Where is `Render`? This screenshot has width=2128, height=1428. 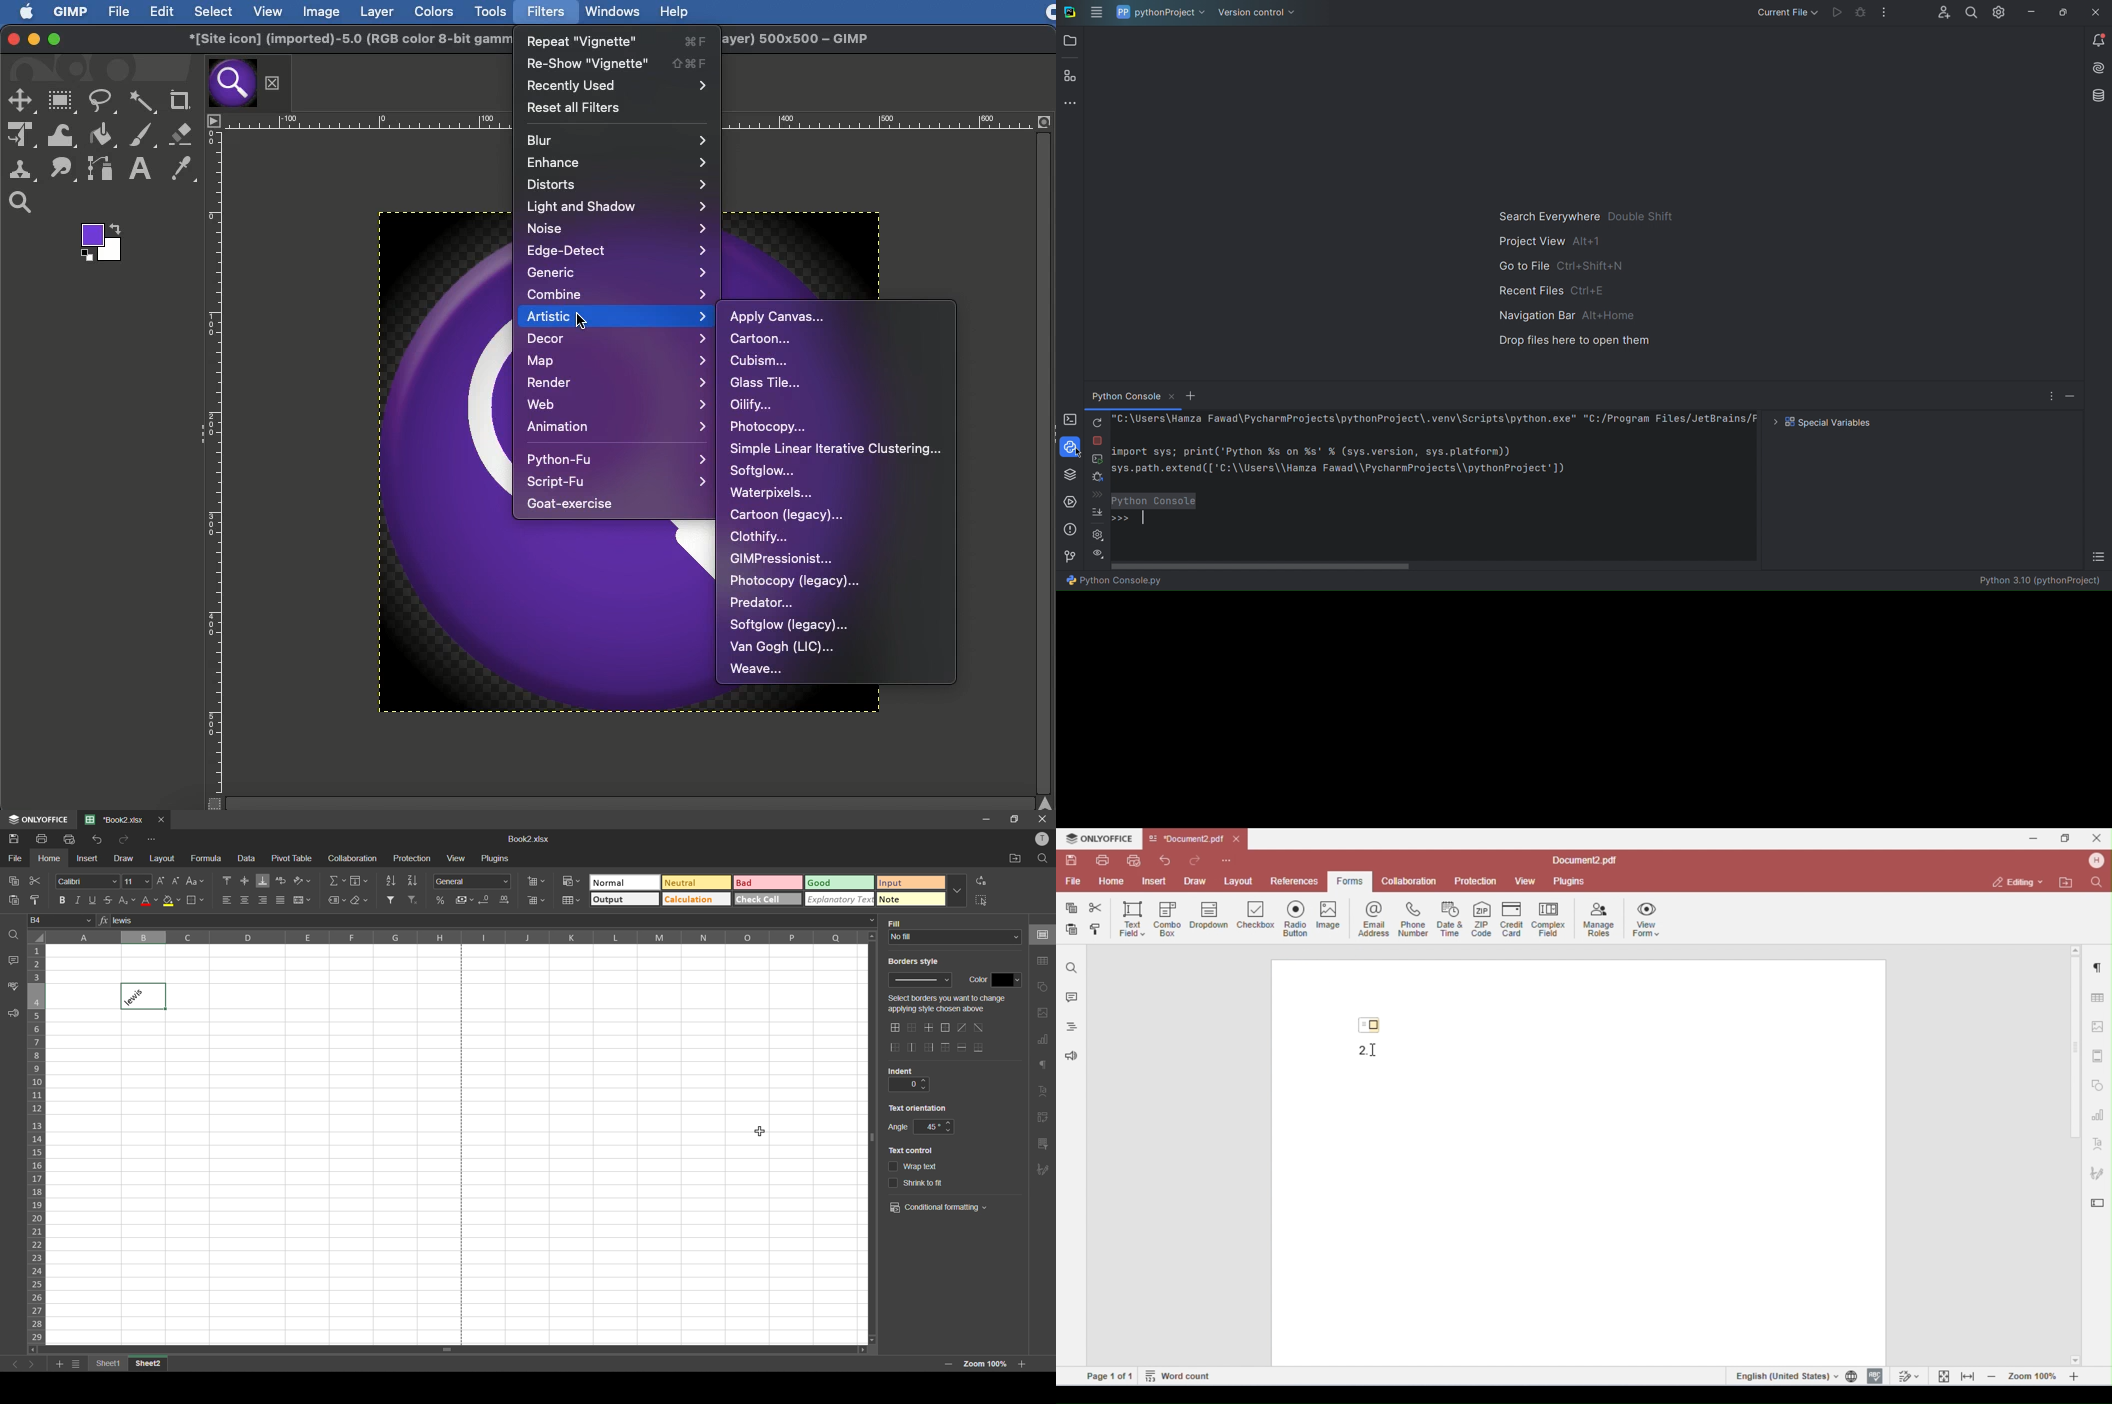
Render is located at coordinates (617, 381).